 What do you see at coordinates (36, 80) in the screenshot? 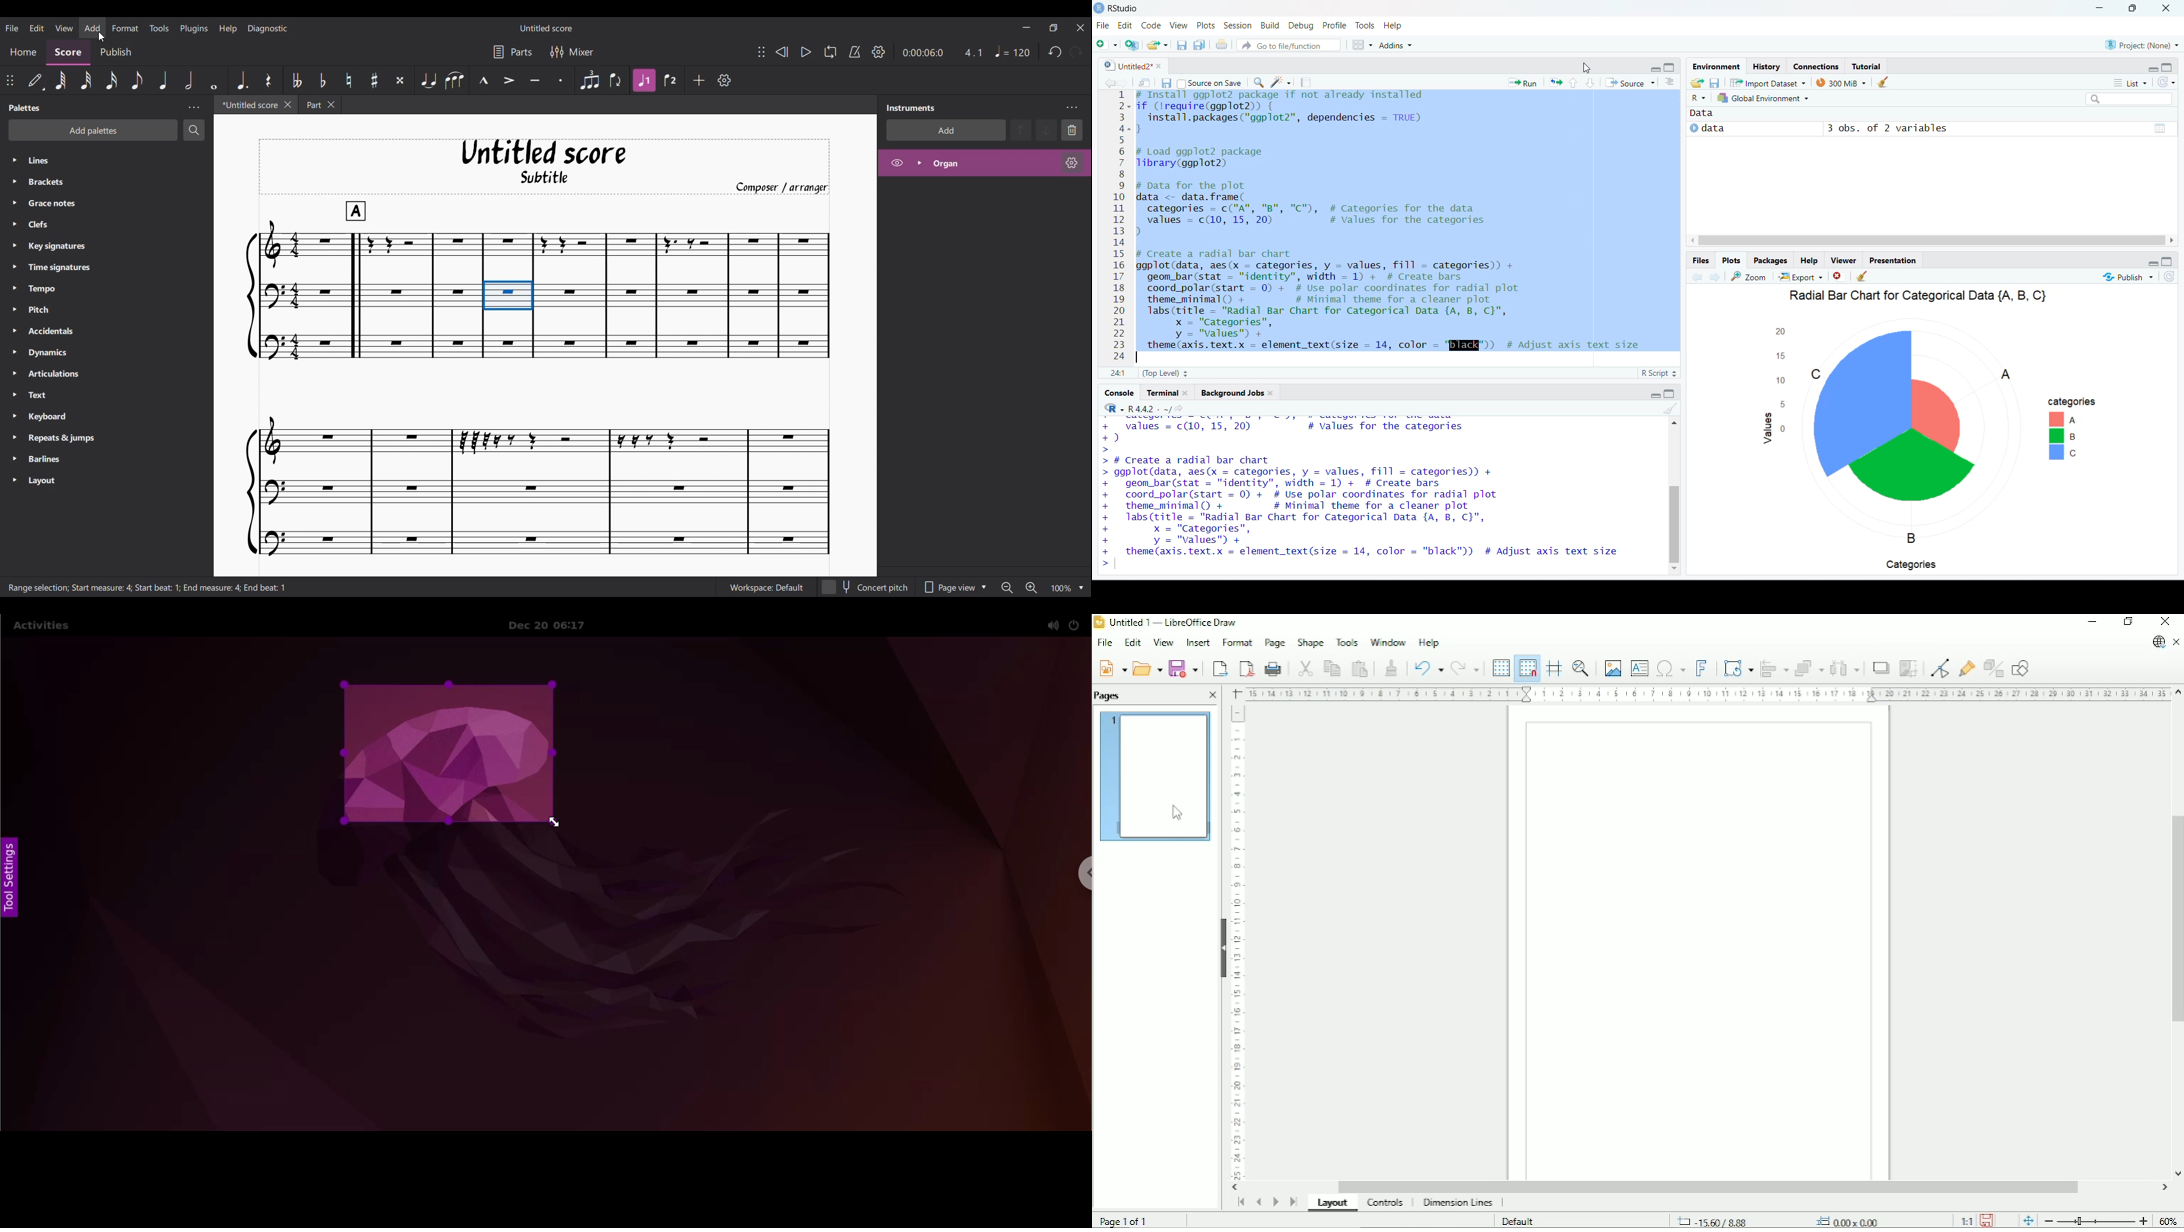
I see `Default` at bounding box center [36, 80].